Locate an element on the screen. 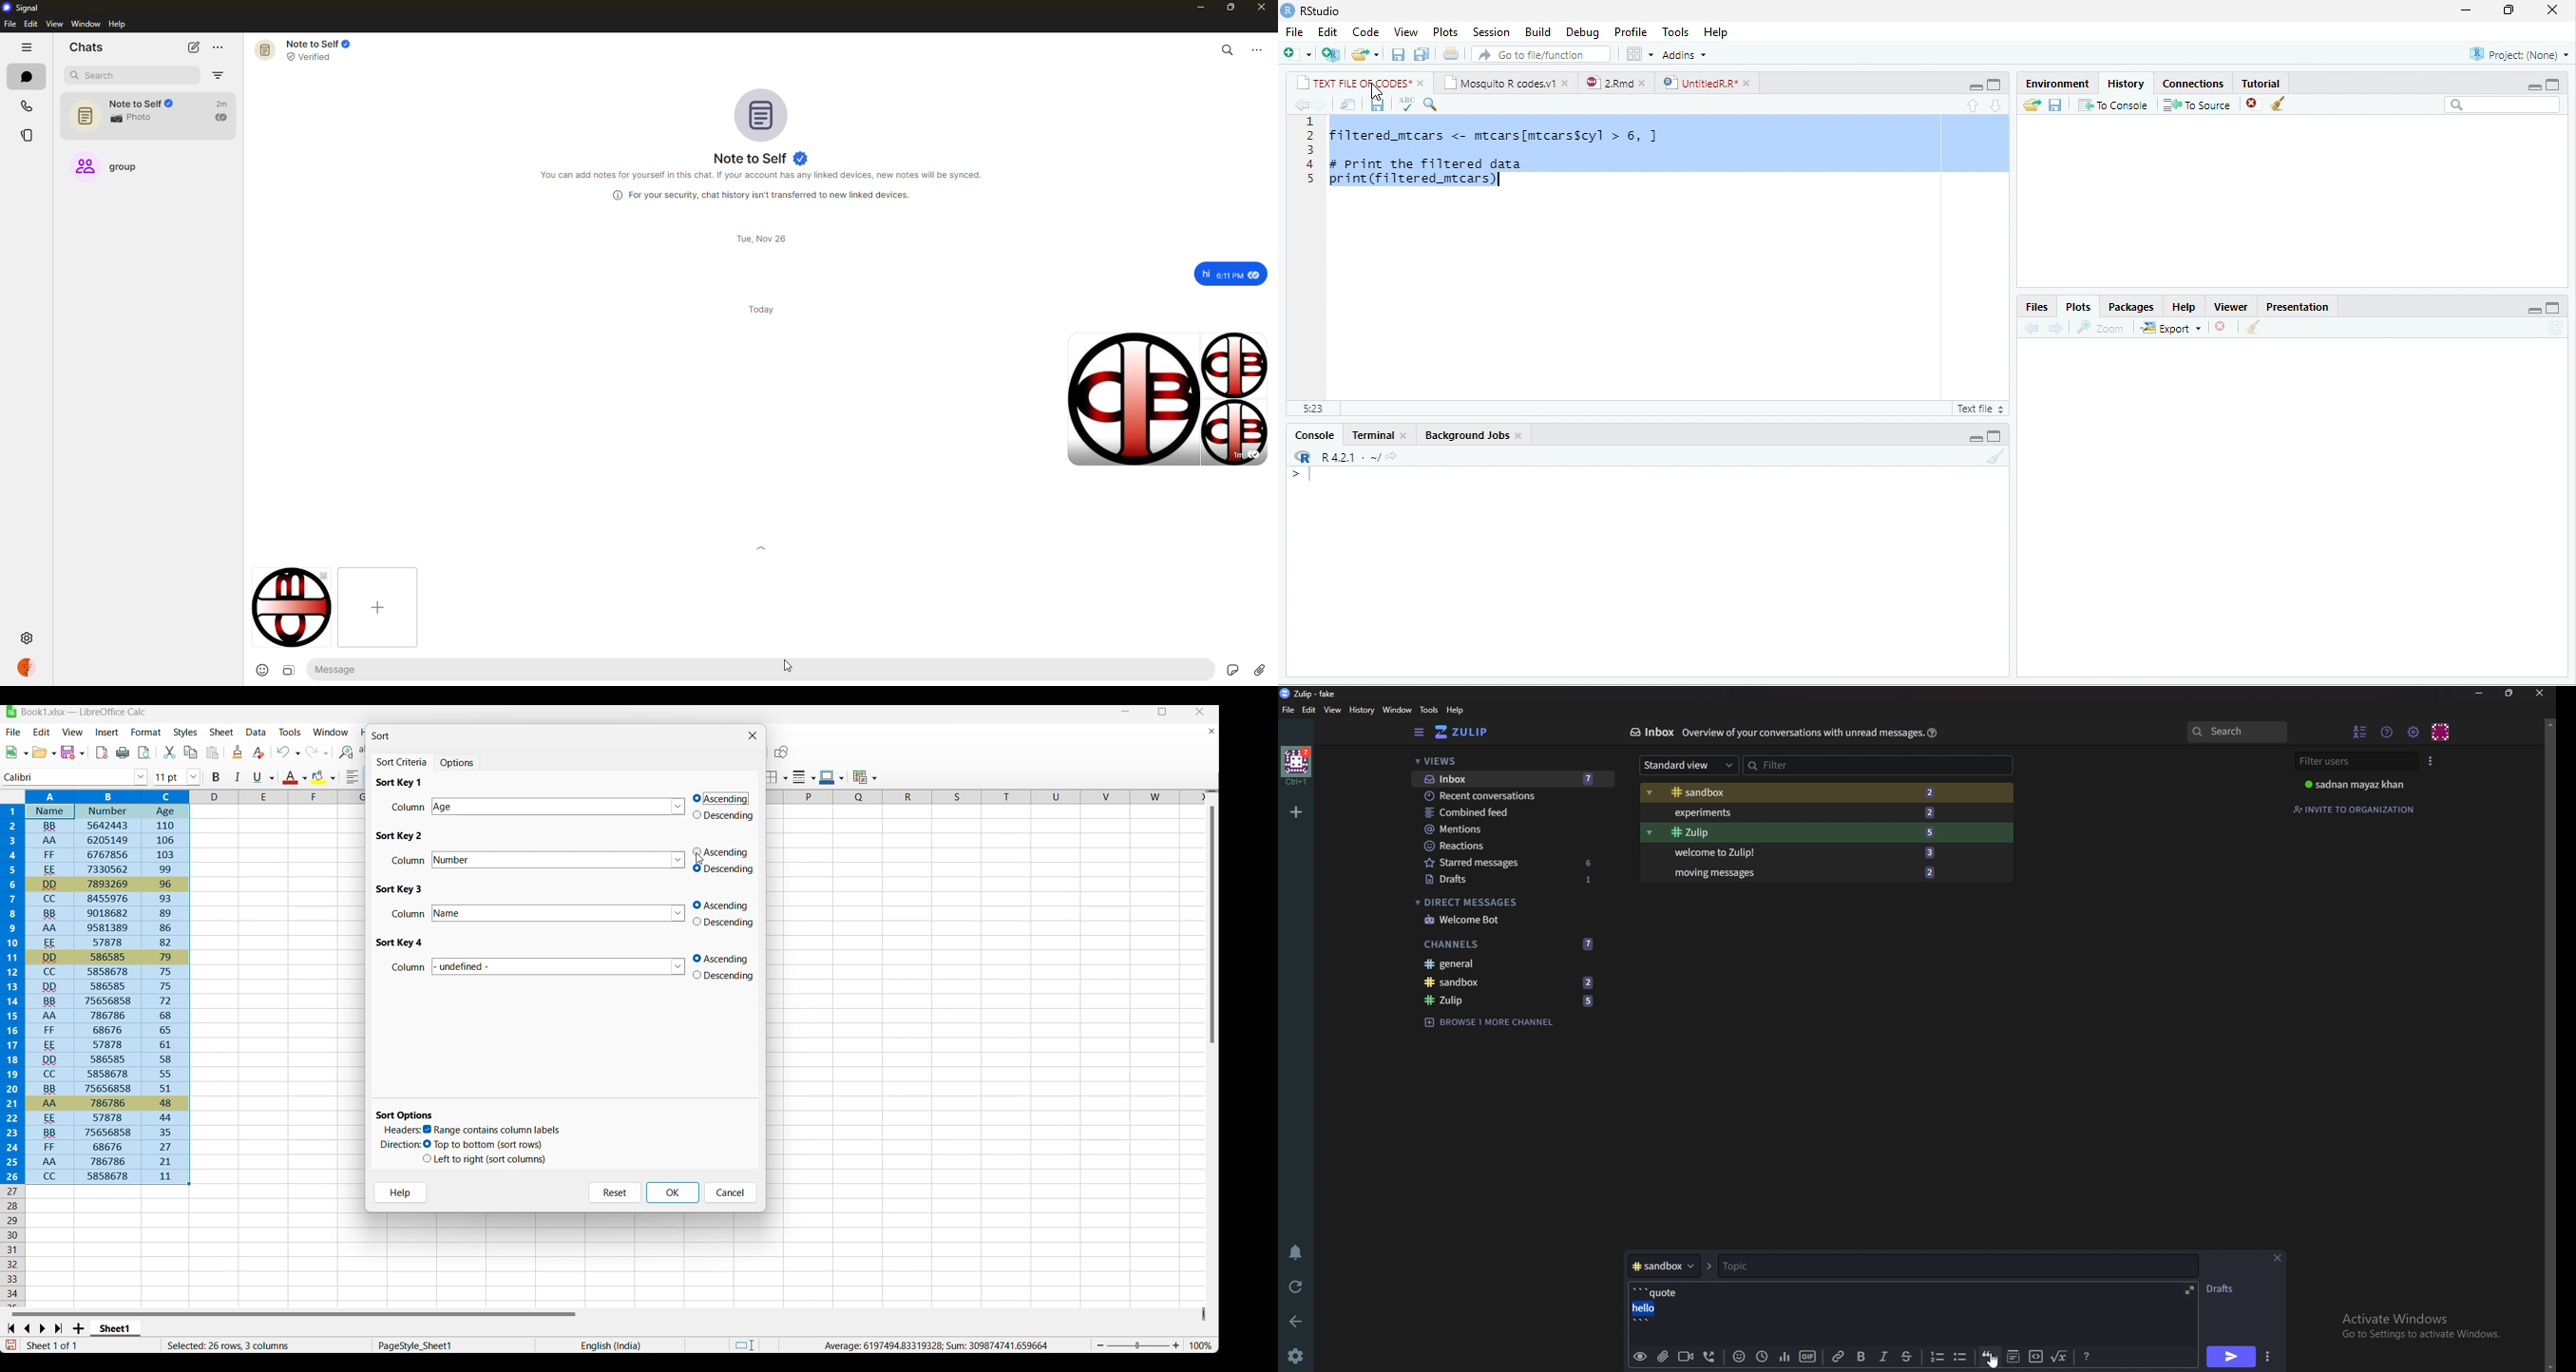 The image size is (2576, 1372). attach is located at coordinates (1261, 669).